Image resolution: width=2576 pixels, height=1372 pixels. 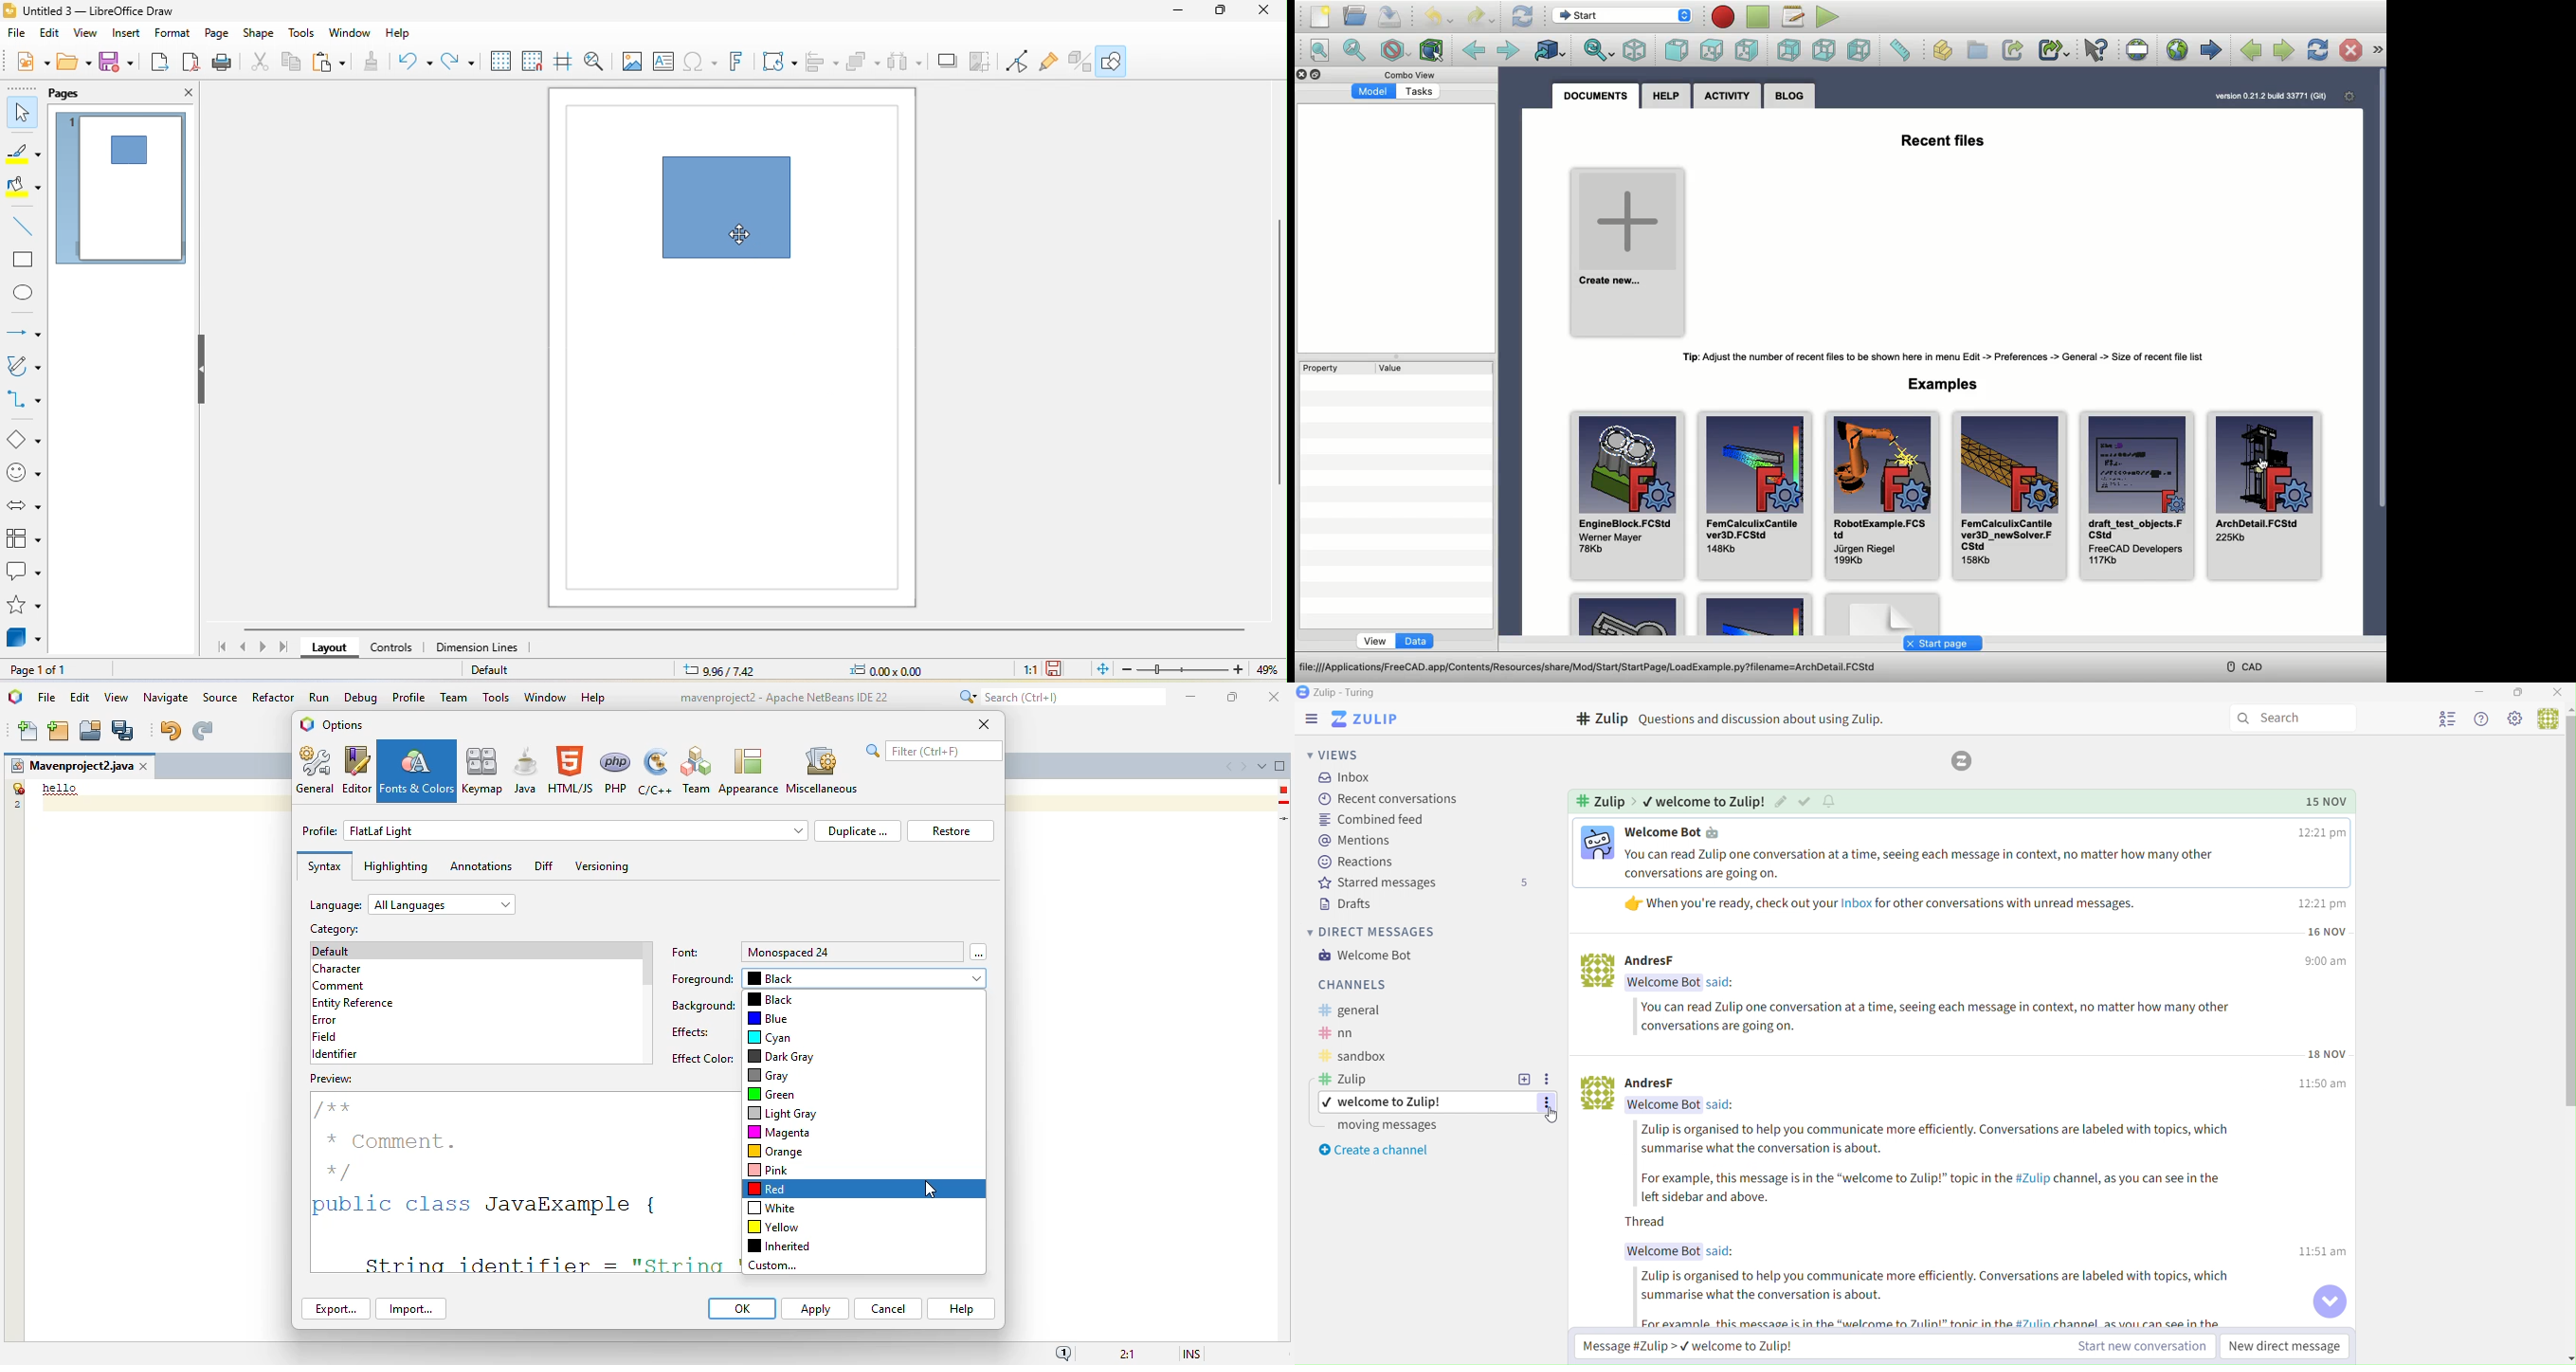 What do you see at coordinates (981, 62) in the screenshot?
I see `crop image` at bounding box center [981, 62].